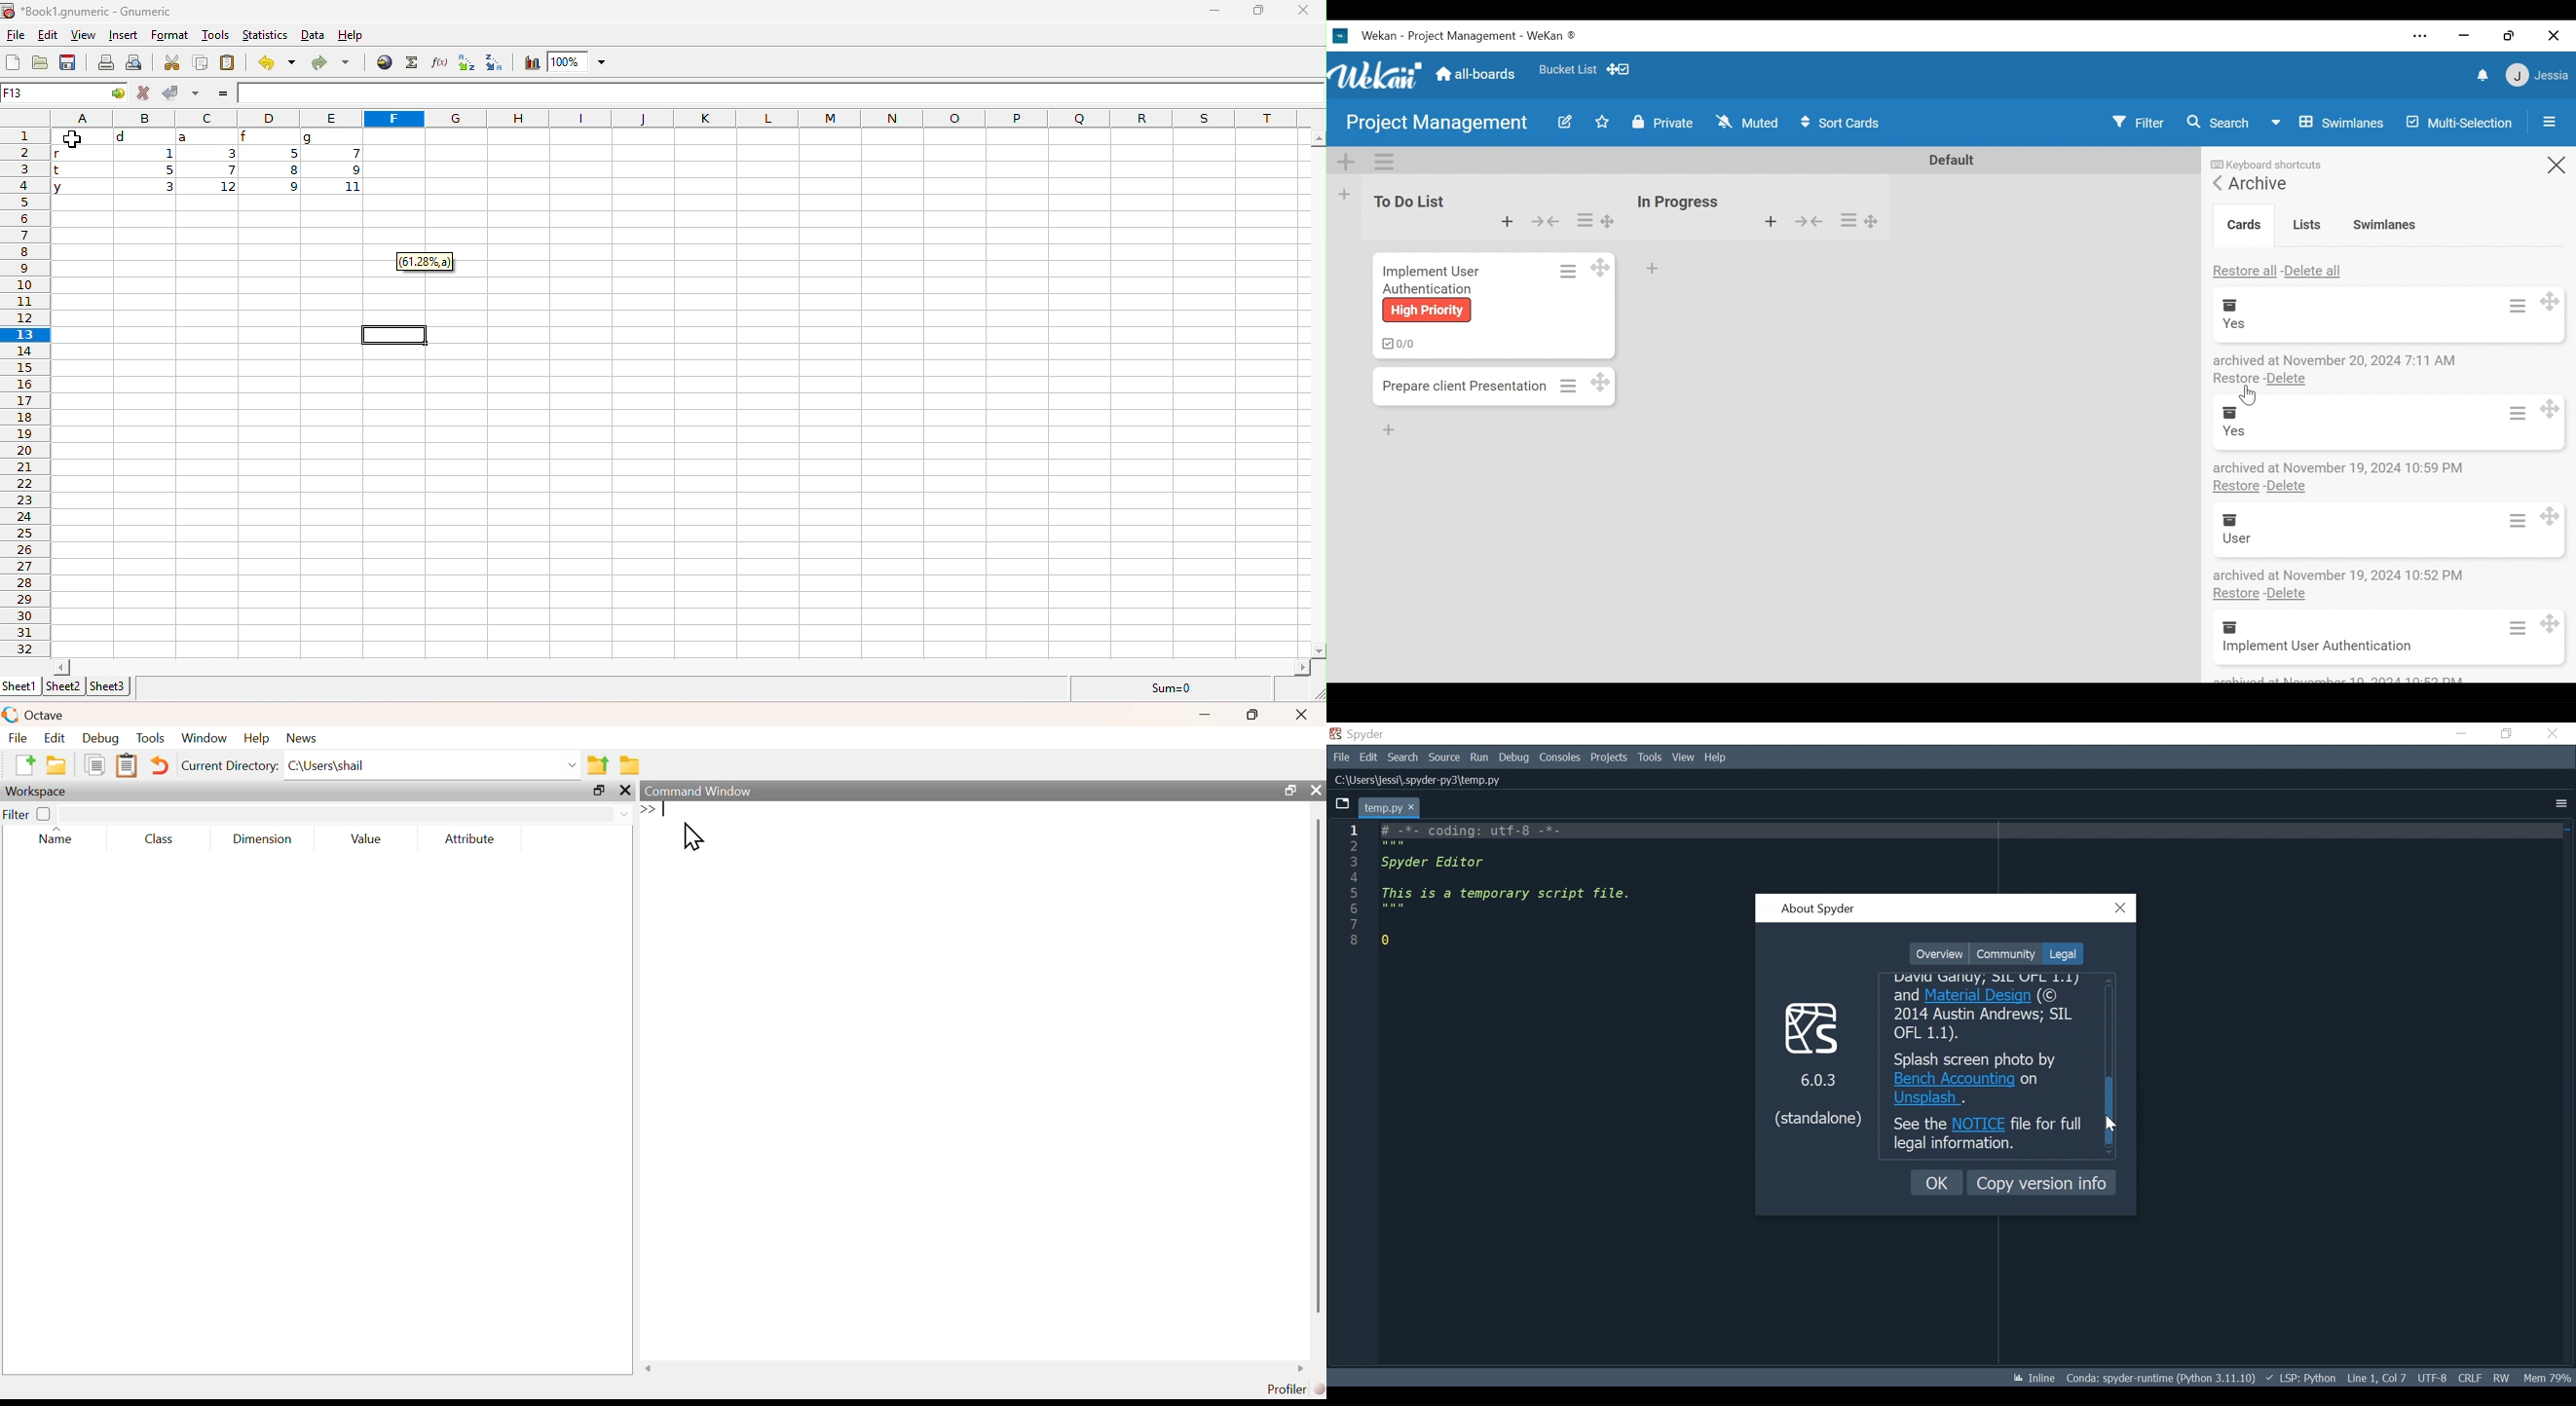 Image resolution: width=2576 pixels, height=1428 pixels. I want to click on UTF-8, so click(2435, 1377).